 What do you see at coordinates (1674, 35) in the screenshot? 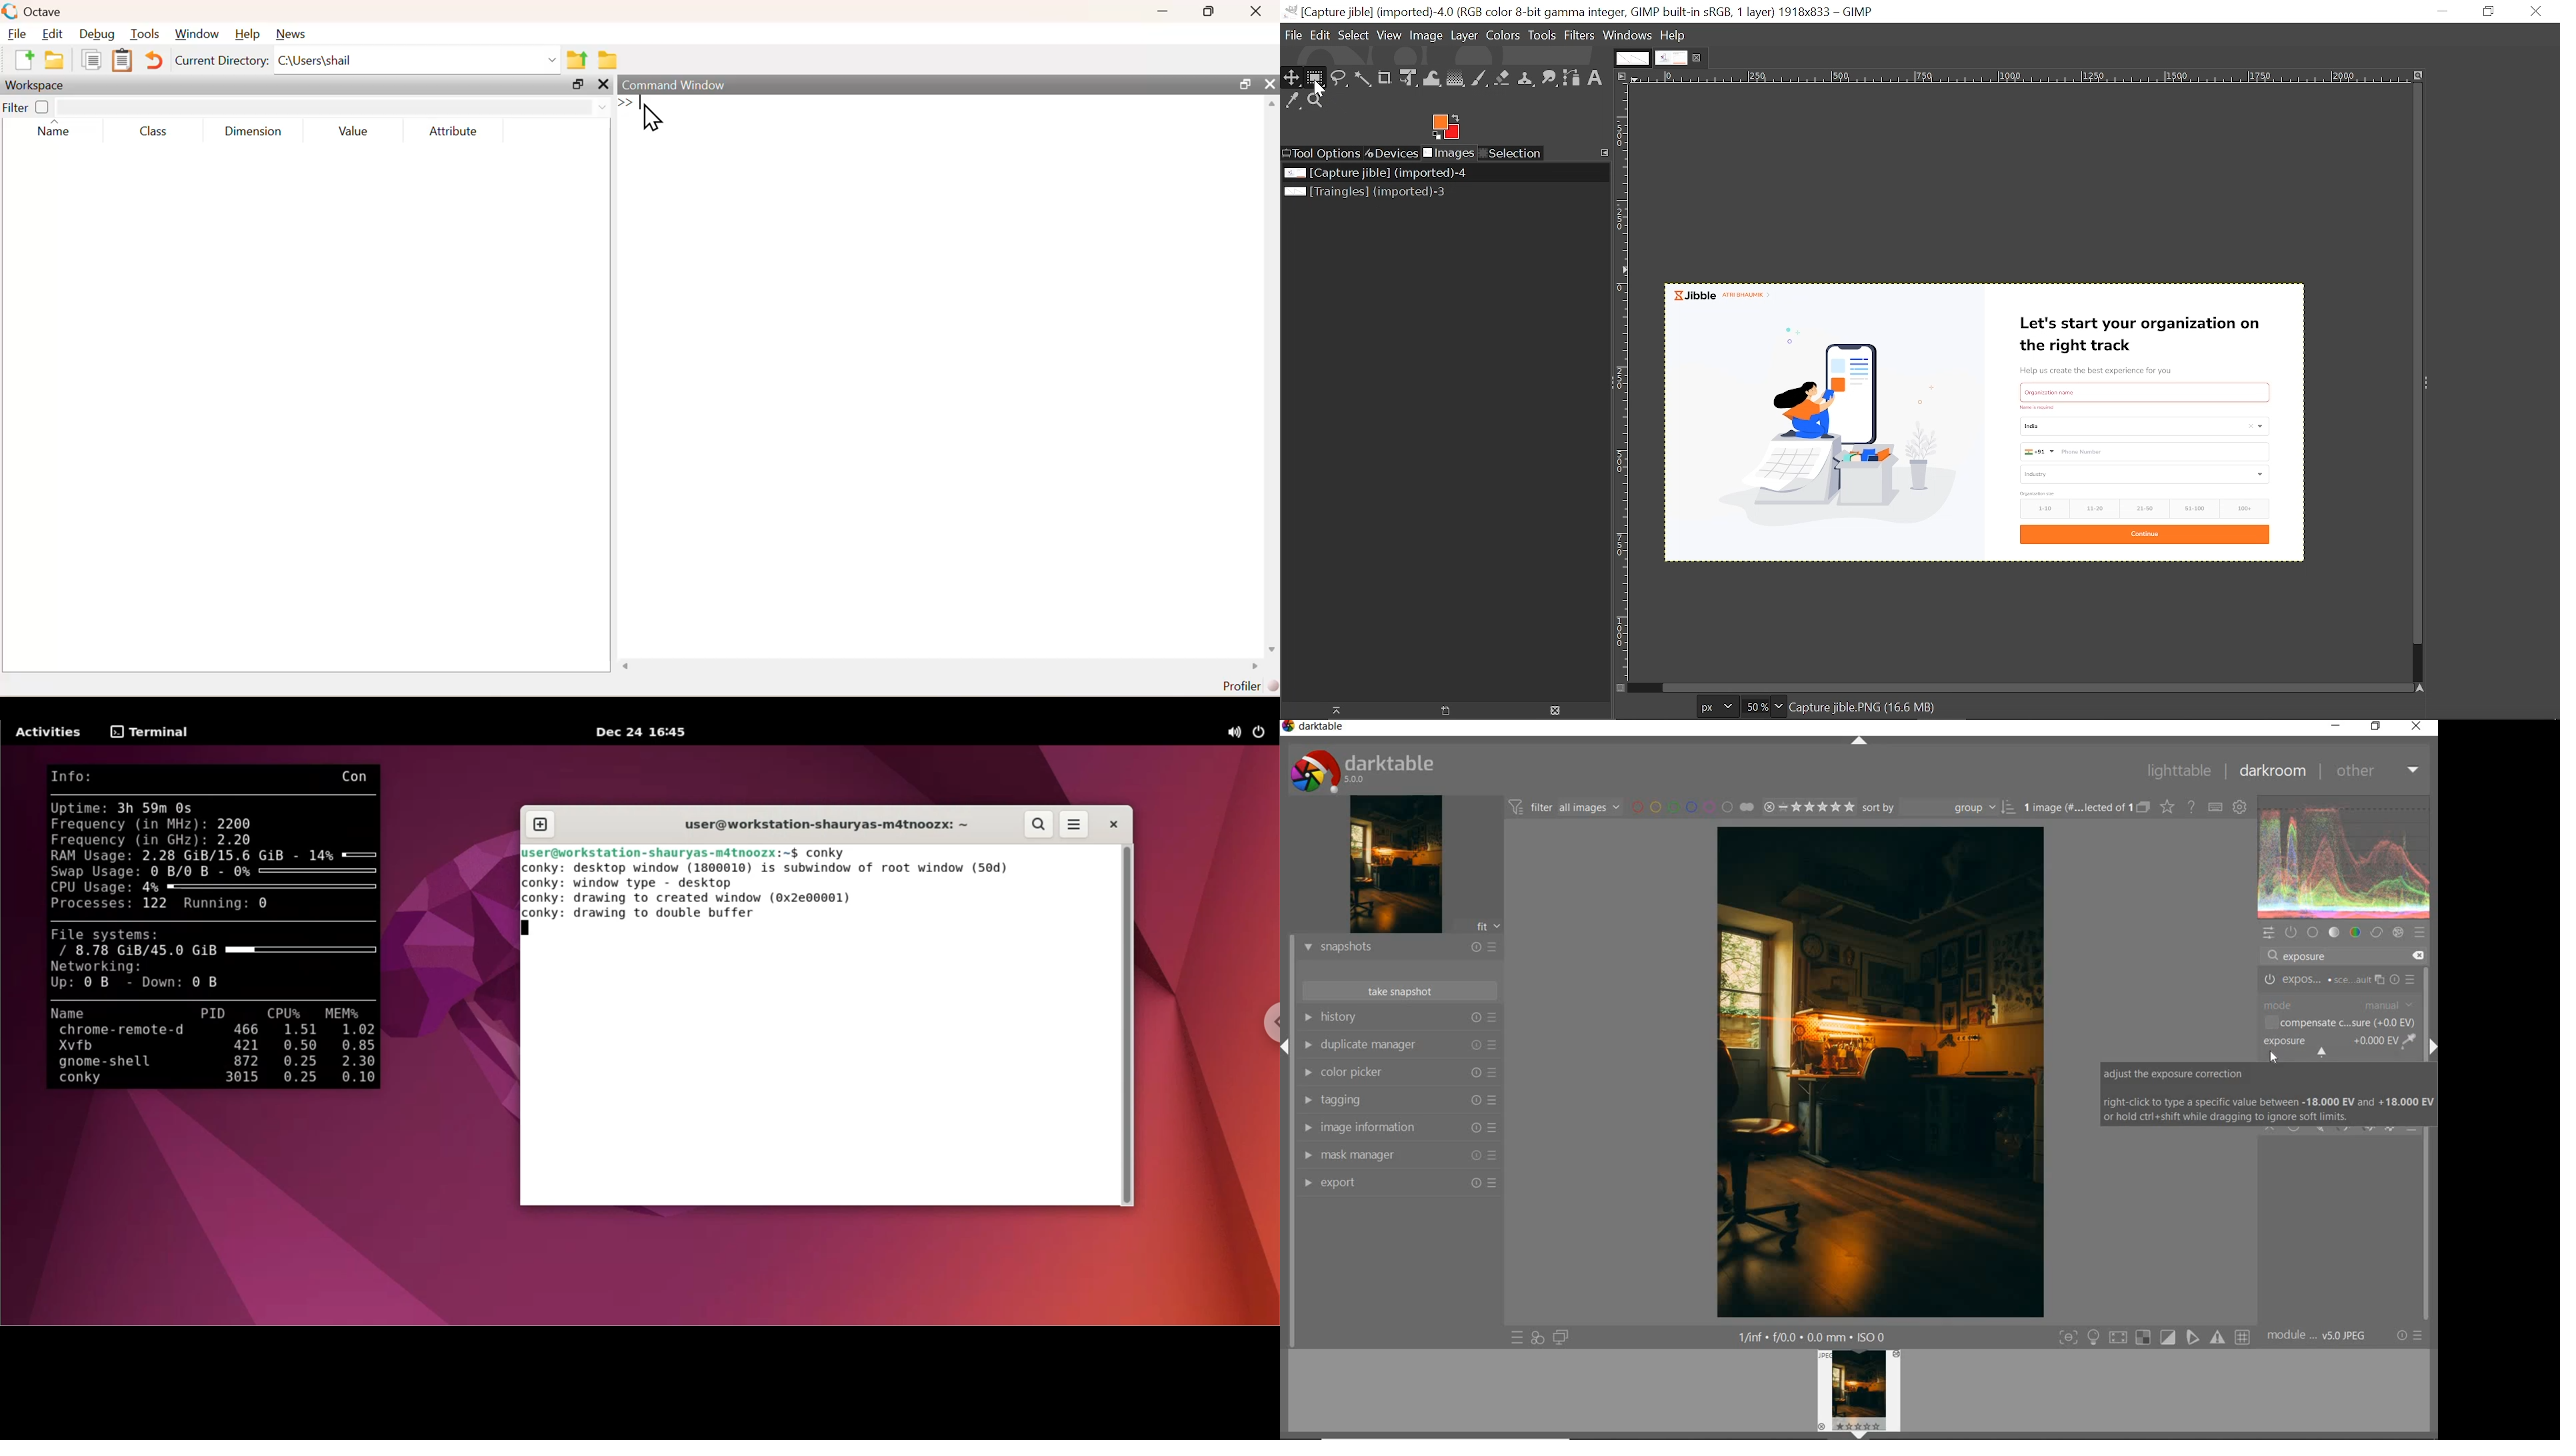
I see `Help` at bounding box center [1674, 35].